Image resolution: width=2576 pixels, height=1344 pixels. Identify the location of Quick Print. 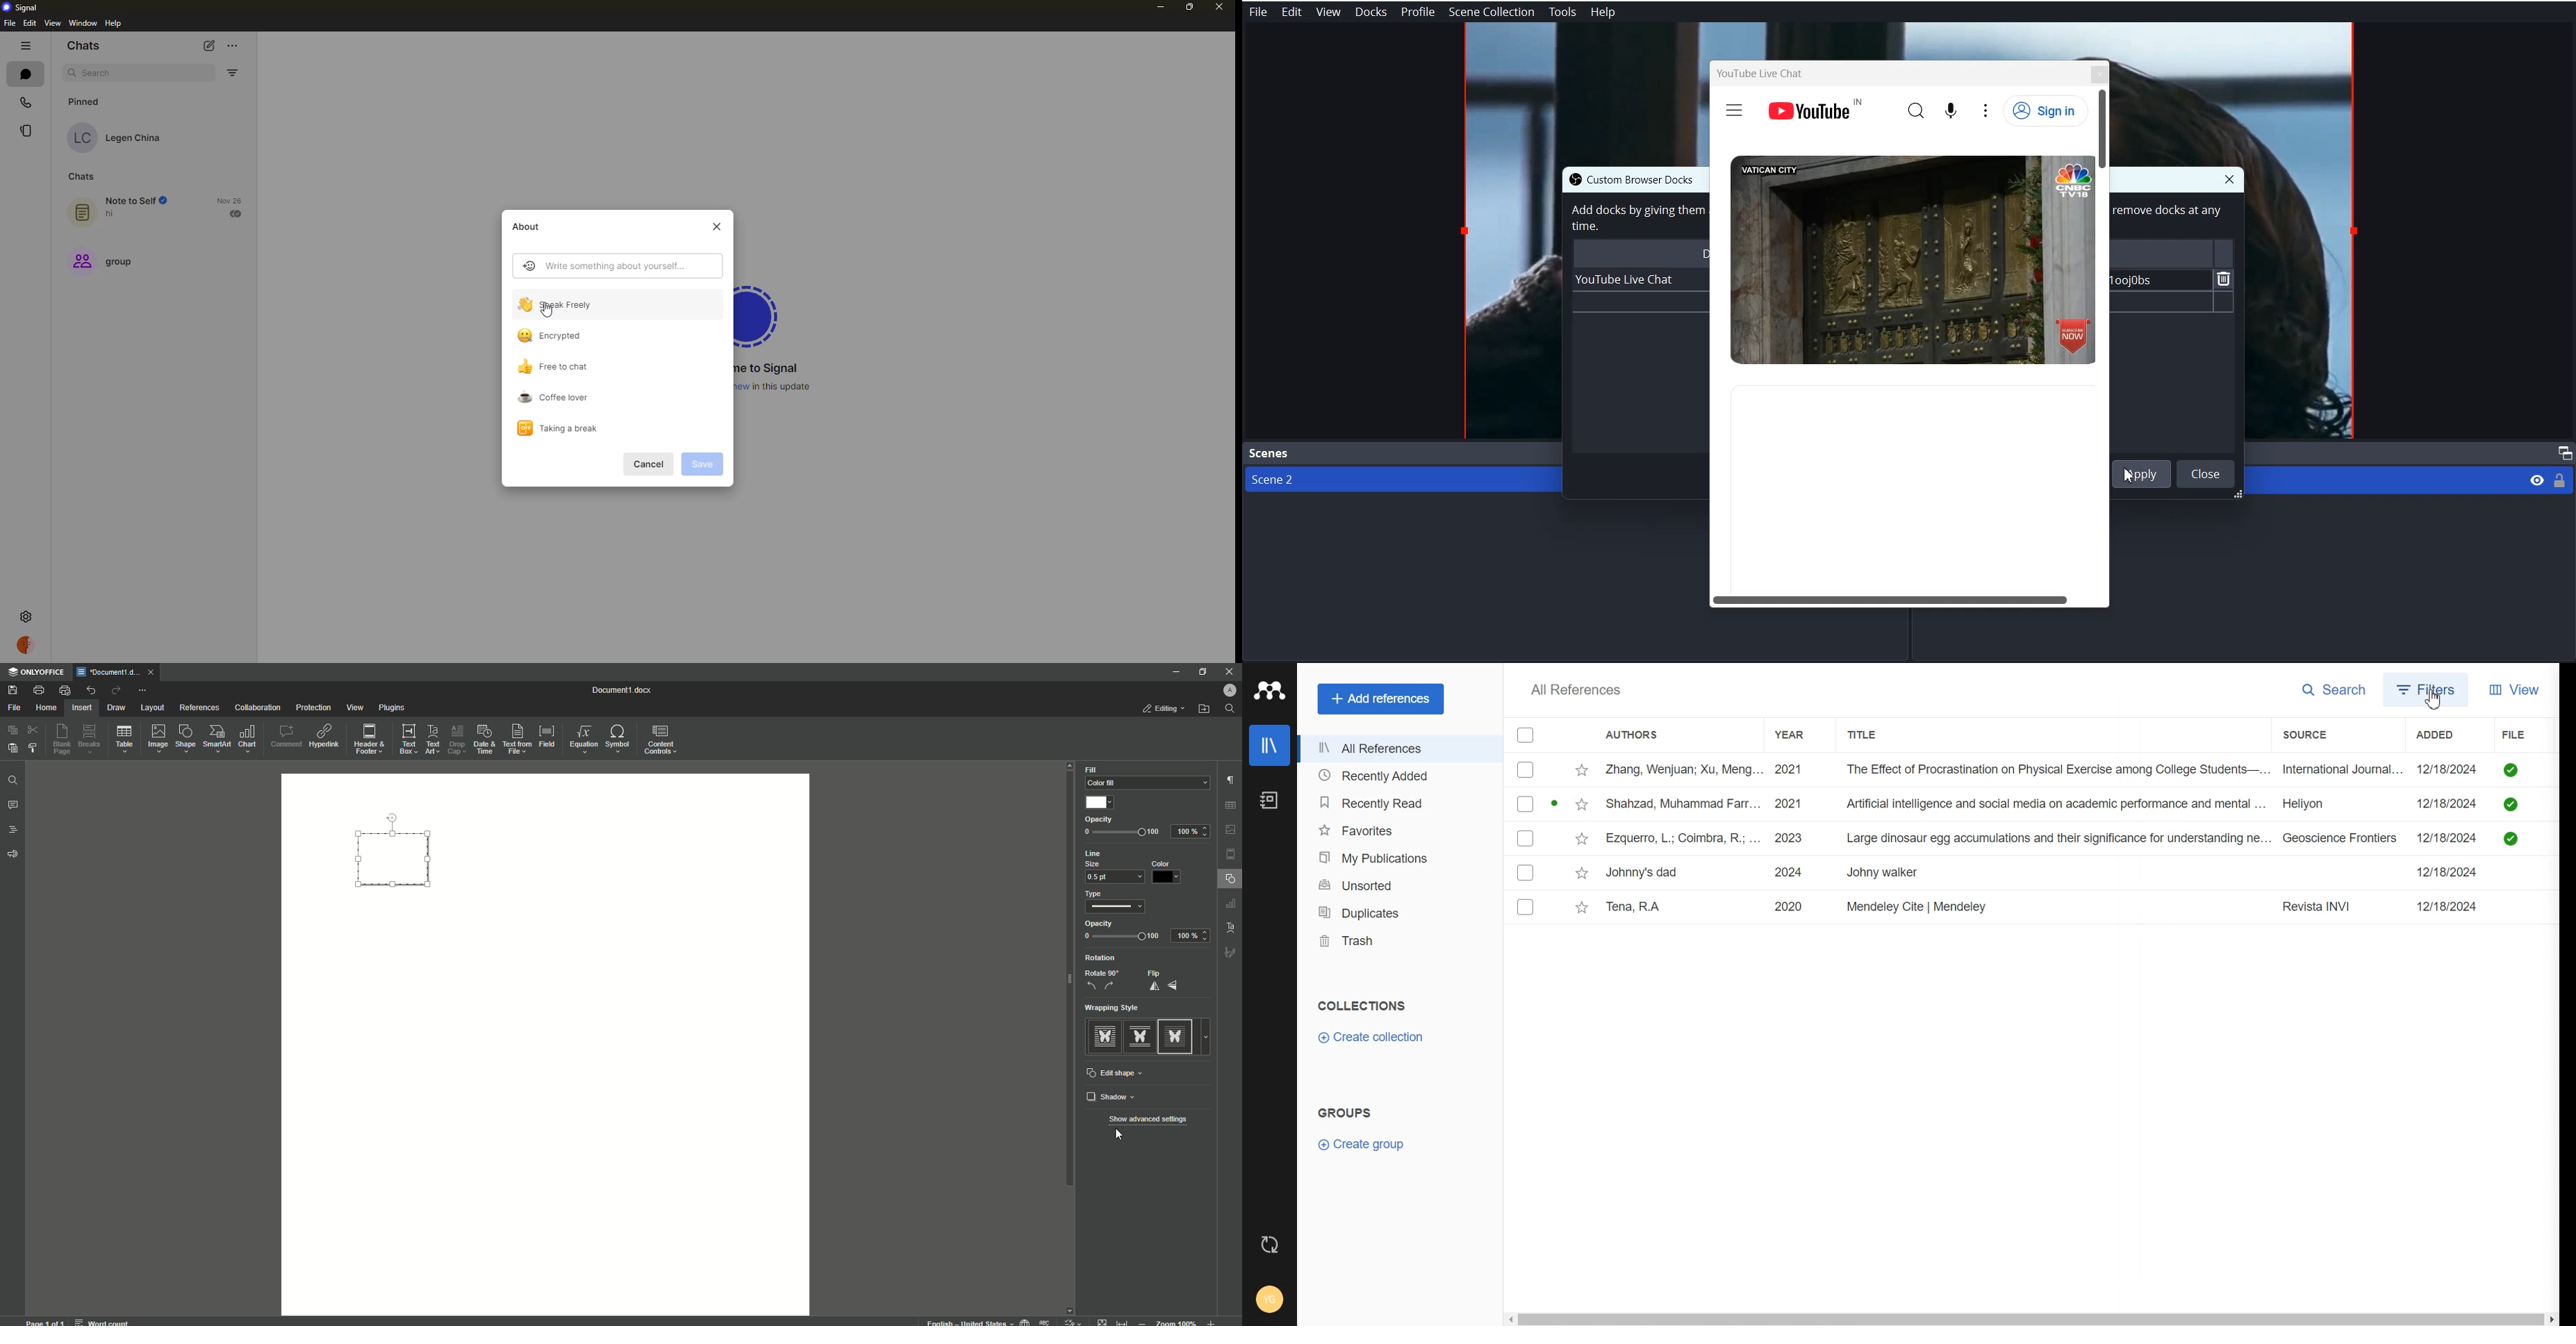
(65, 690).